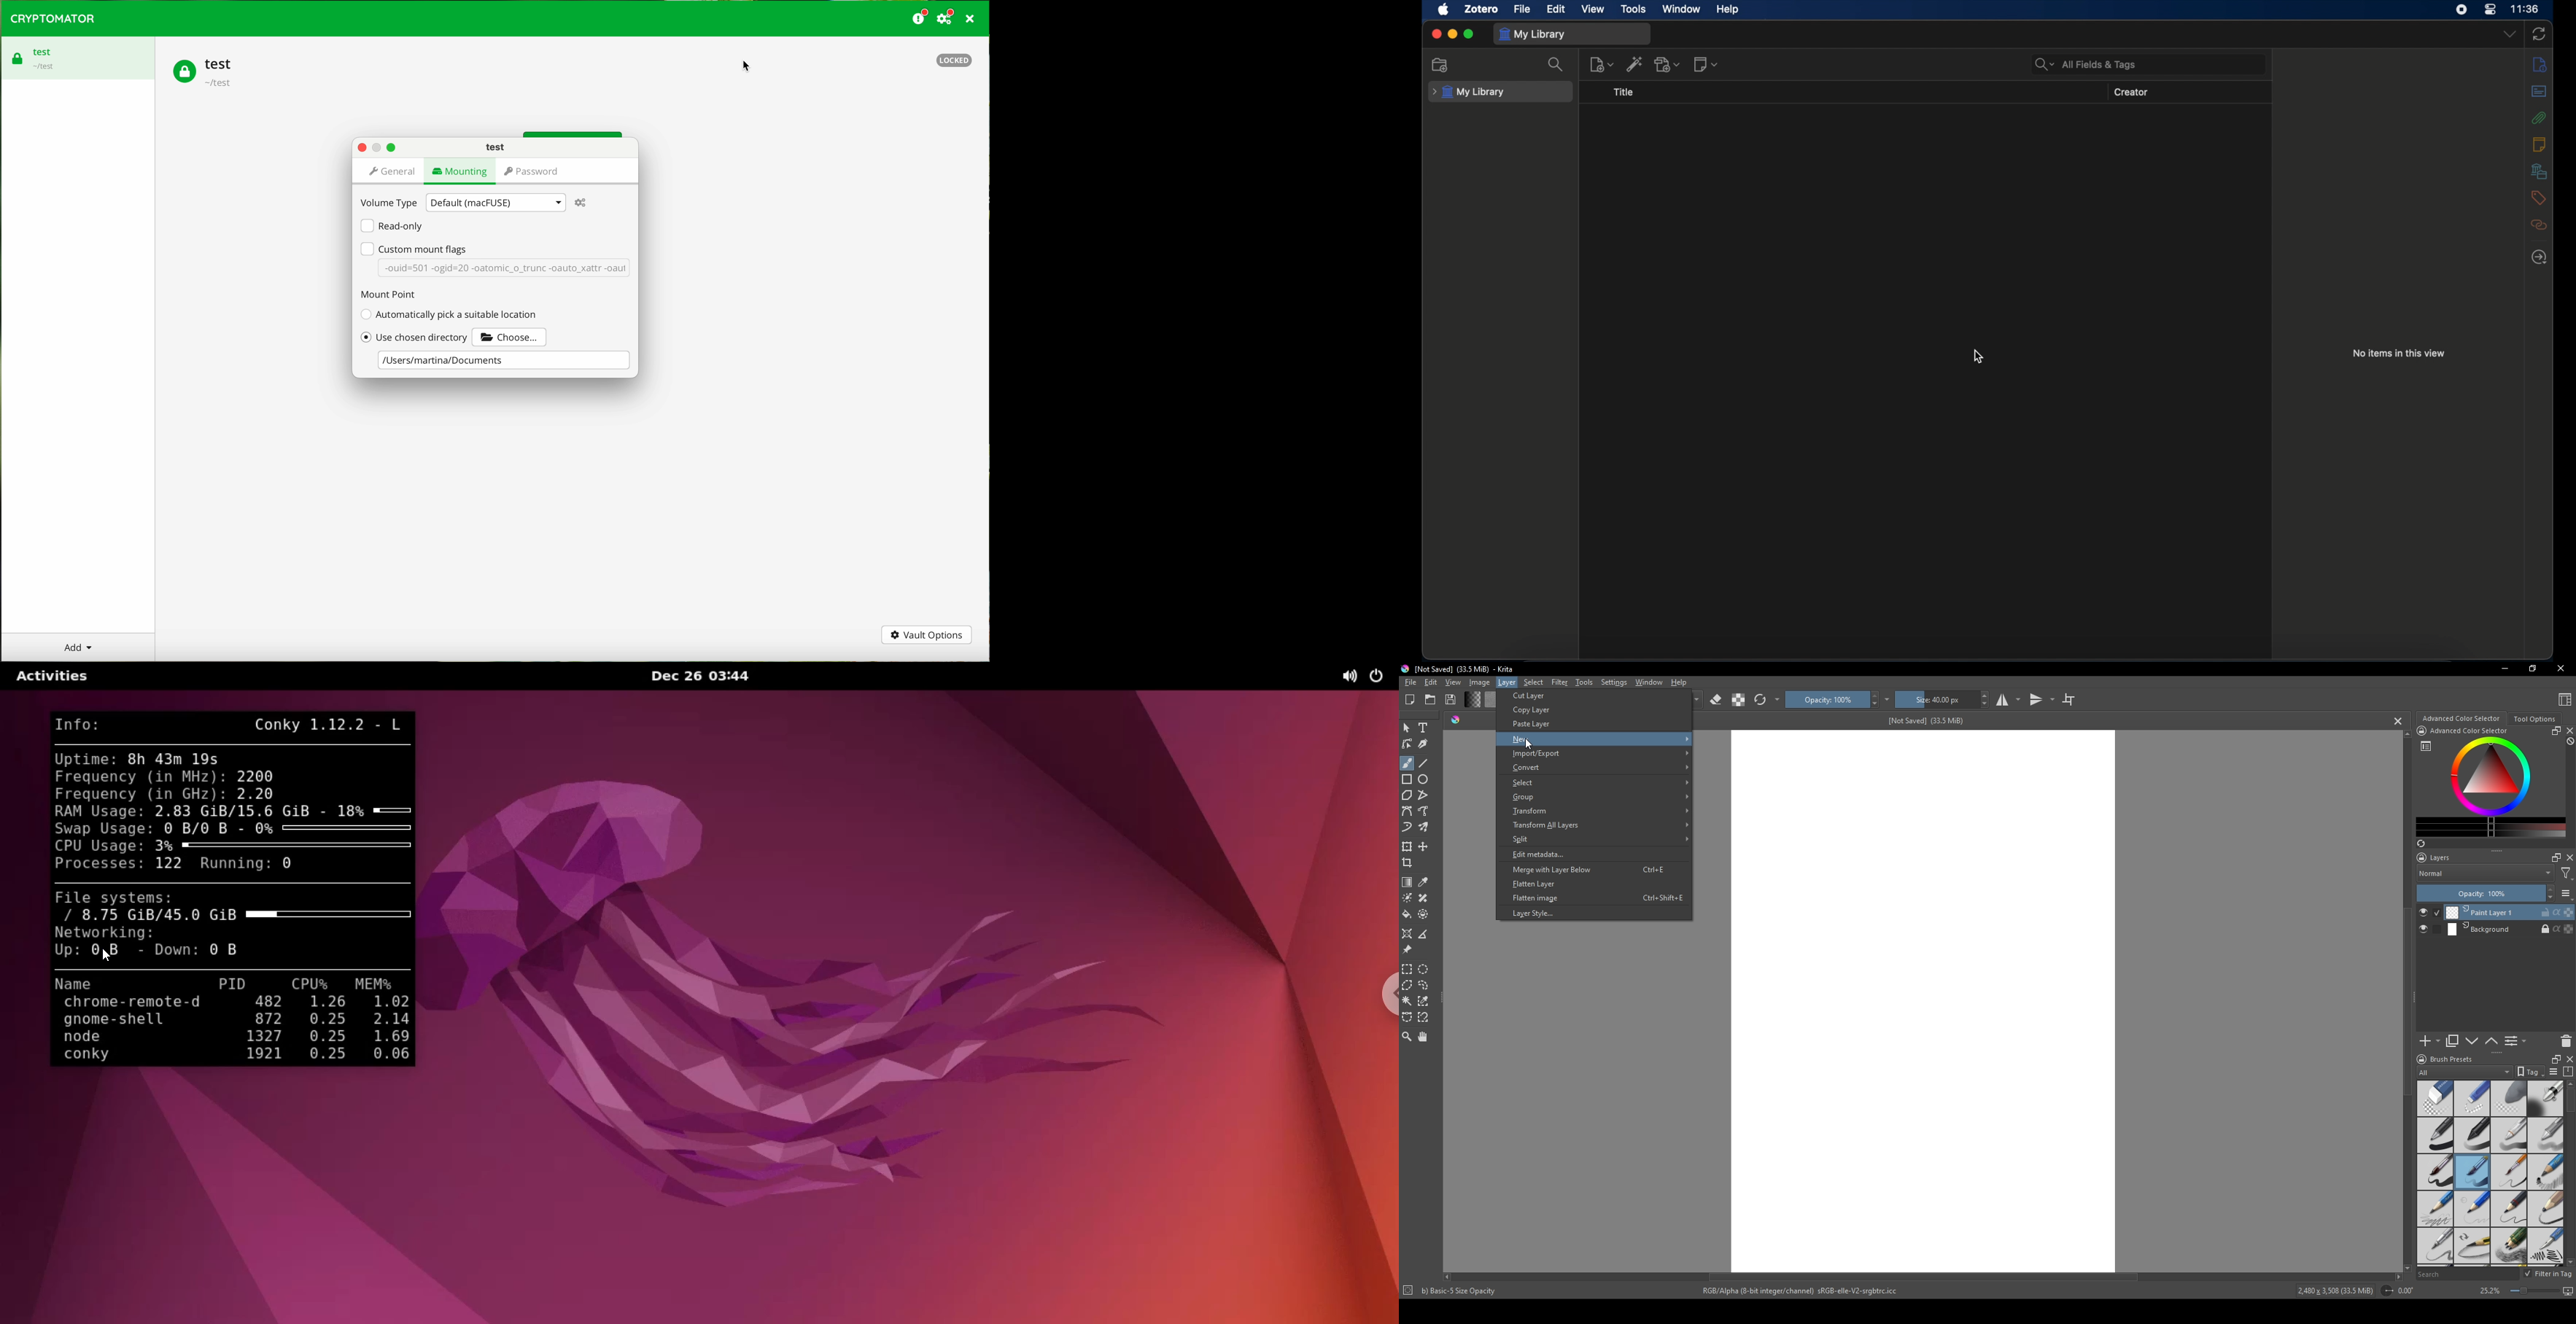  What do you see at coordinates (378, 148) in the screenshot?
I see `disable button` at bounding box center [378, 148].